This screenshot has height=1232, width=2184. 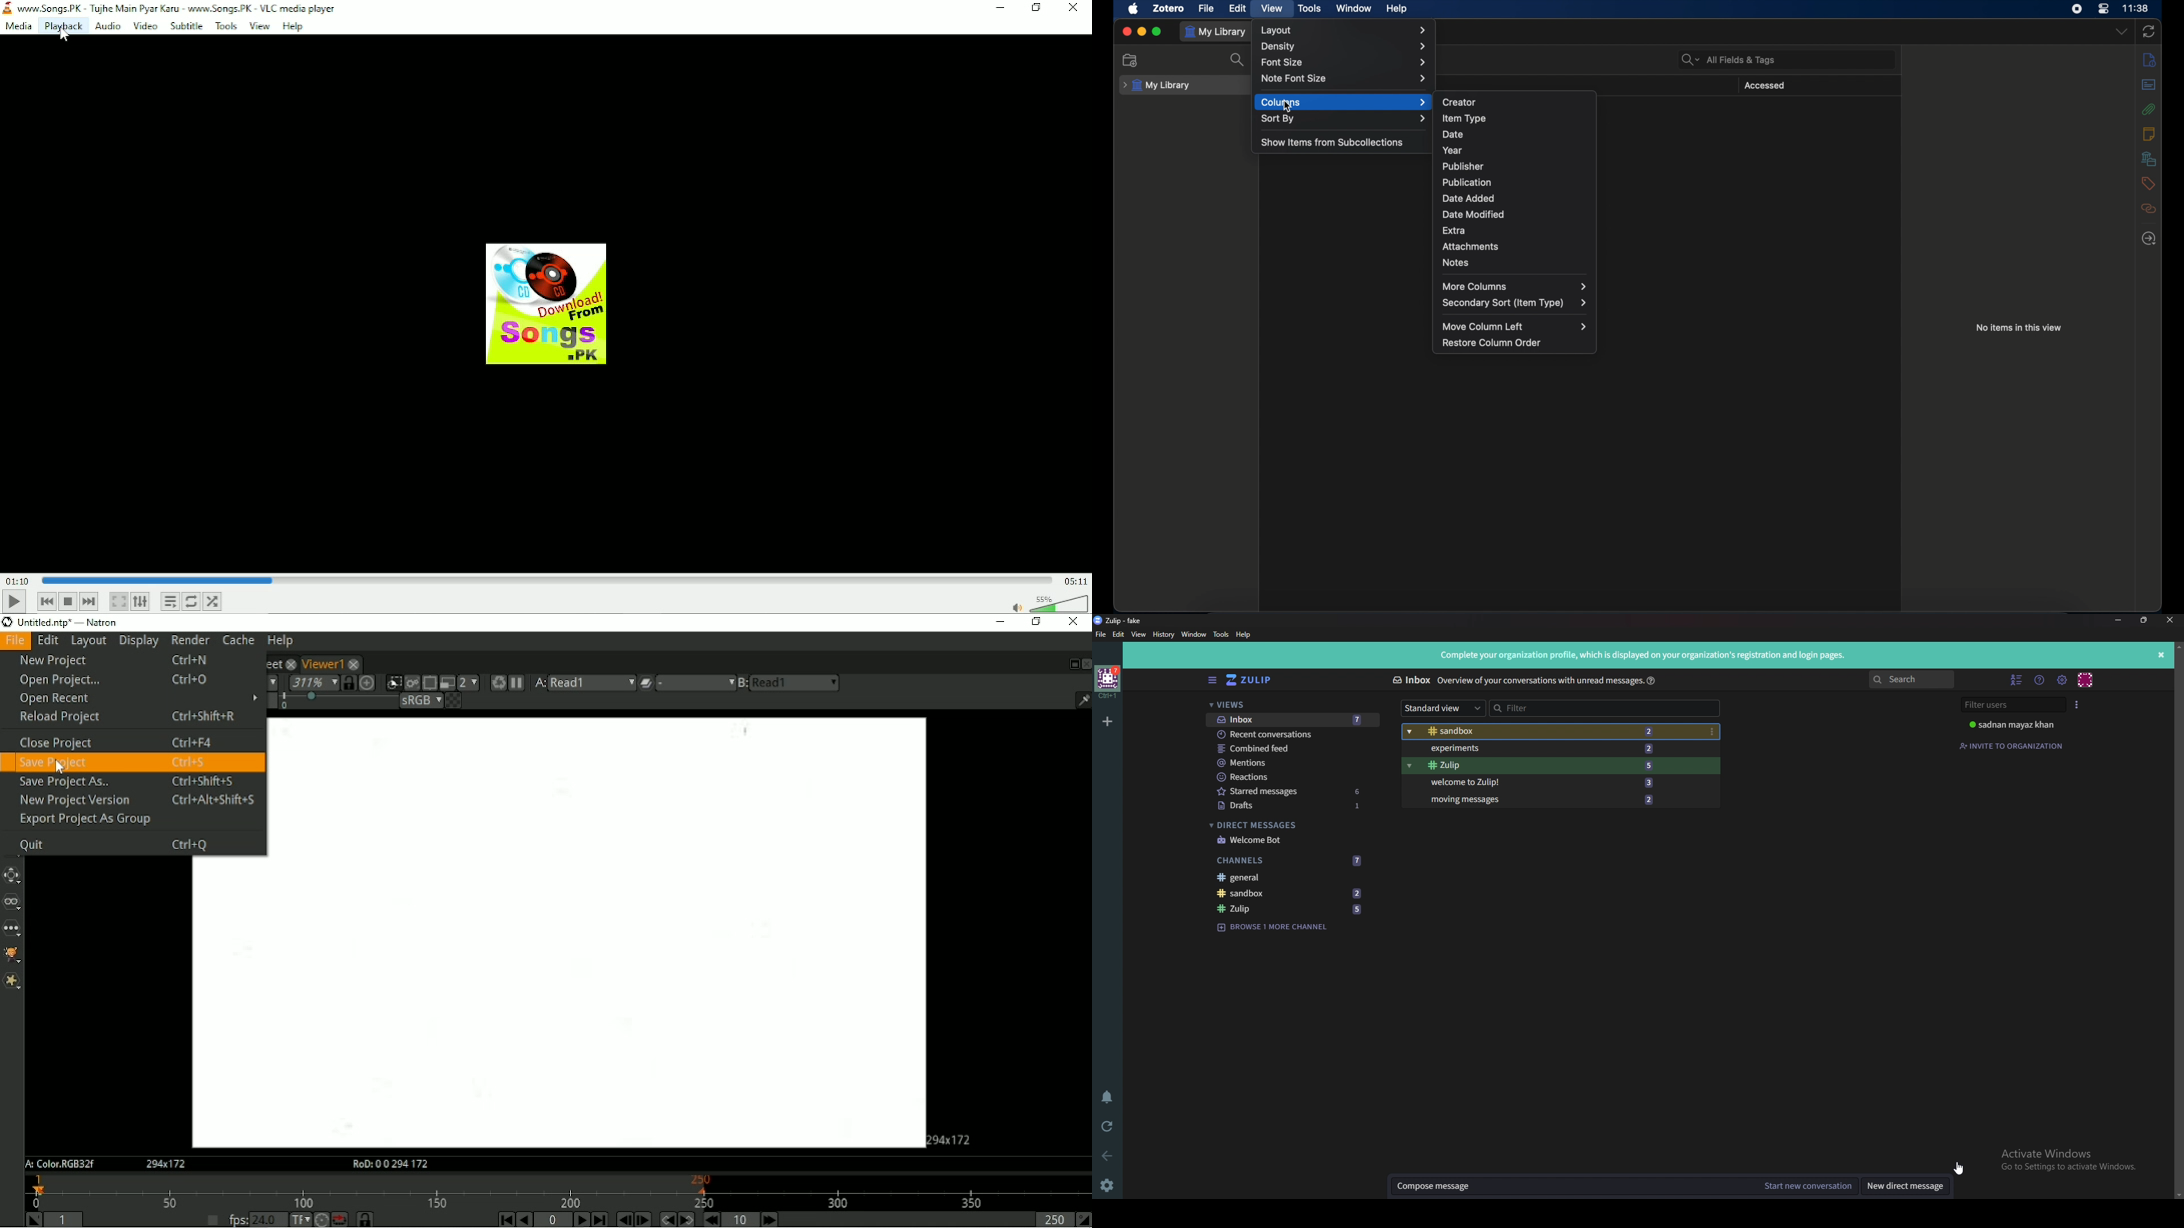 What do you see at coordinates (66, 38) in the screenshot?
I see `cursor` at bounding box center [66, 38].